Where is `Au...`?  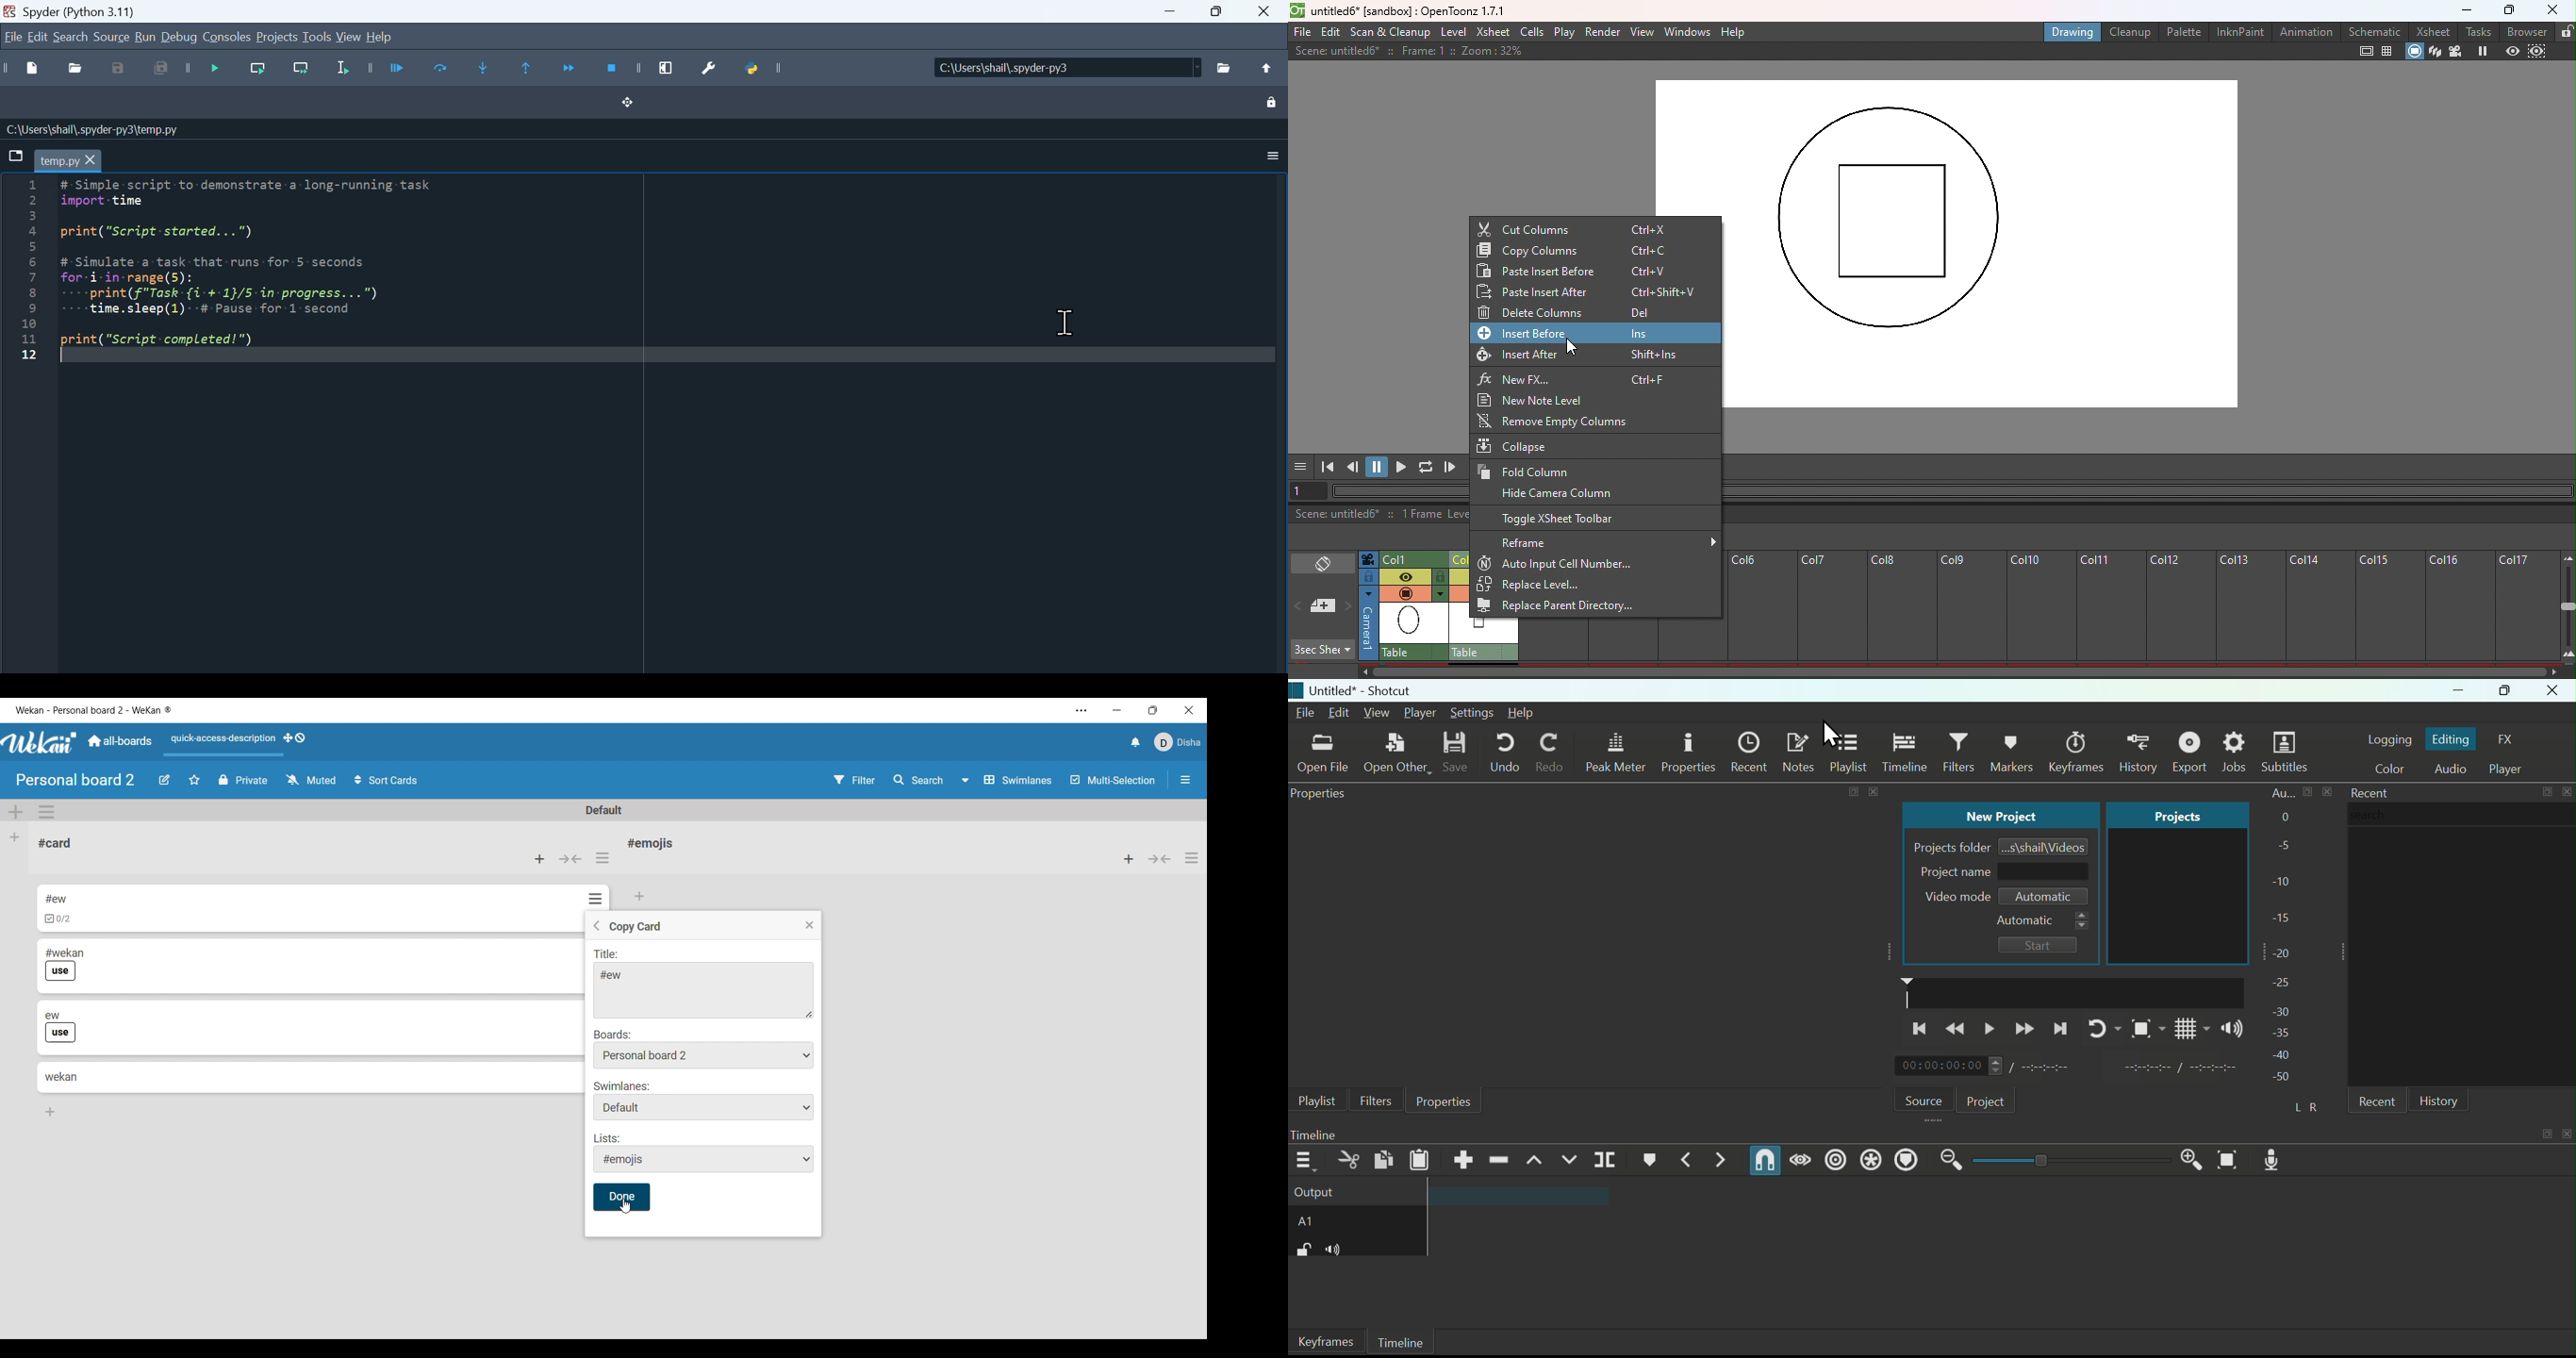
Au... is located at coordinates (2278, 793).